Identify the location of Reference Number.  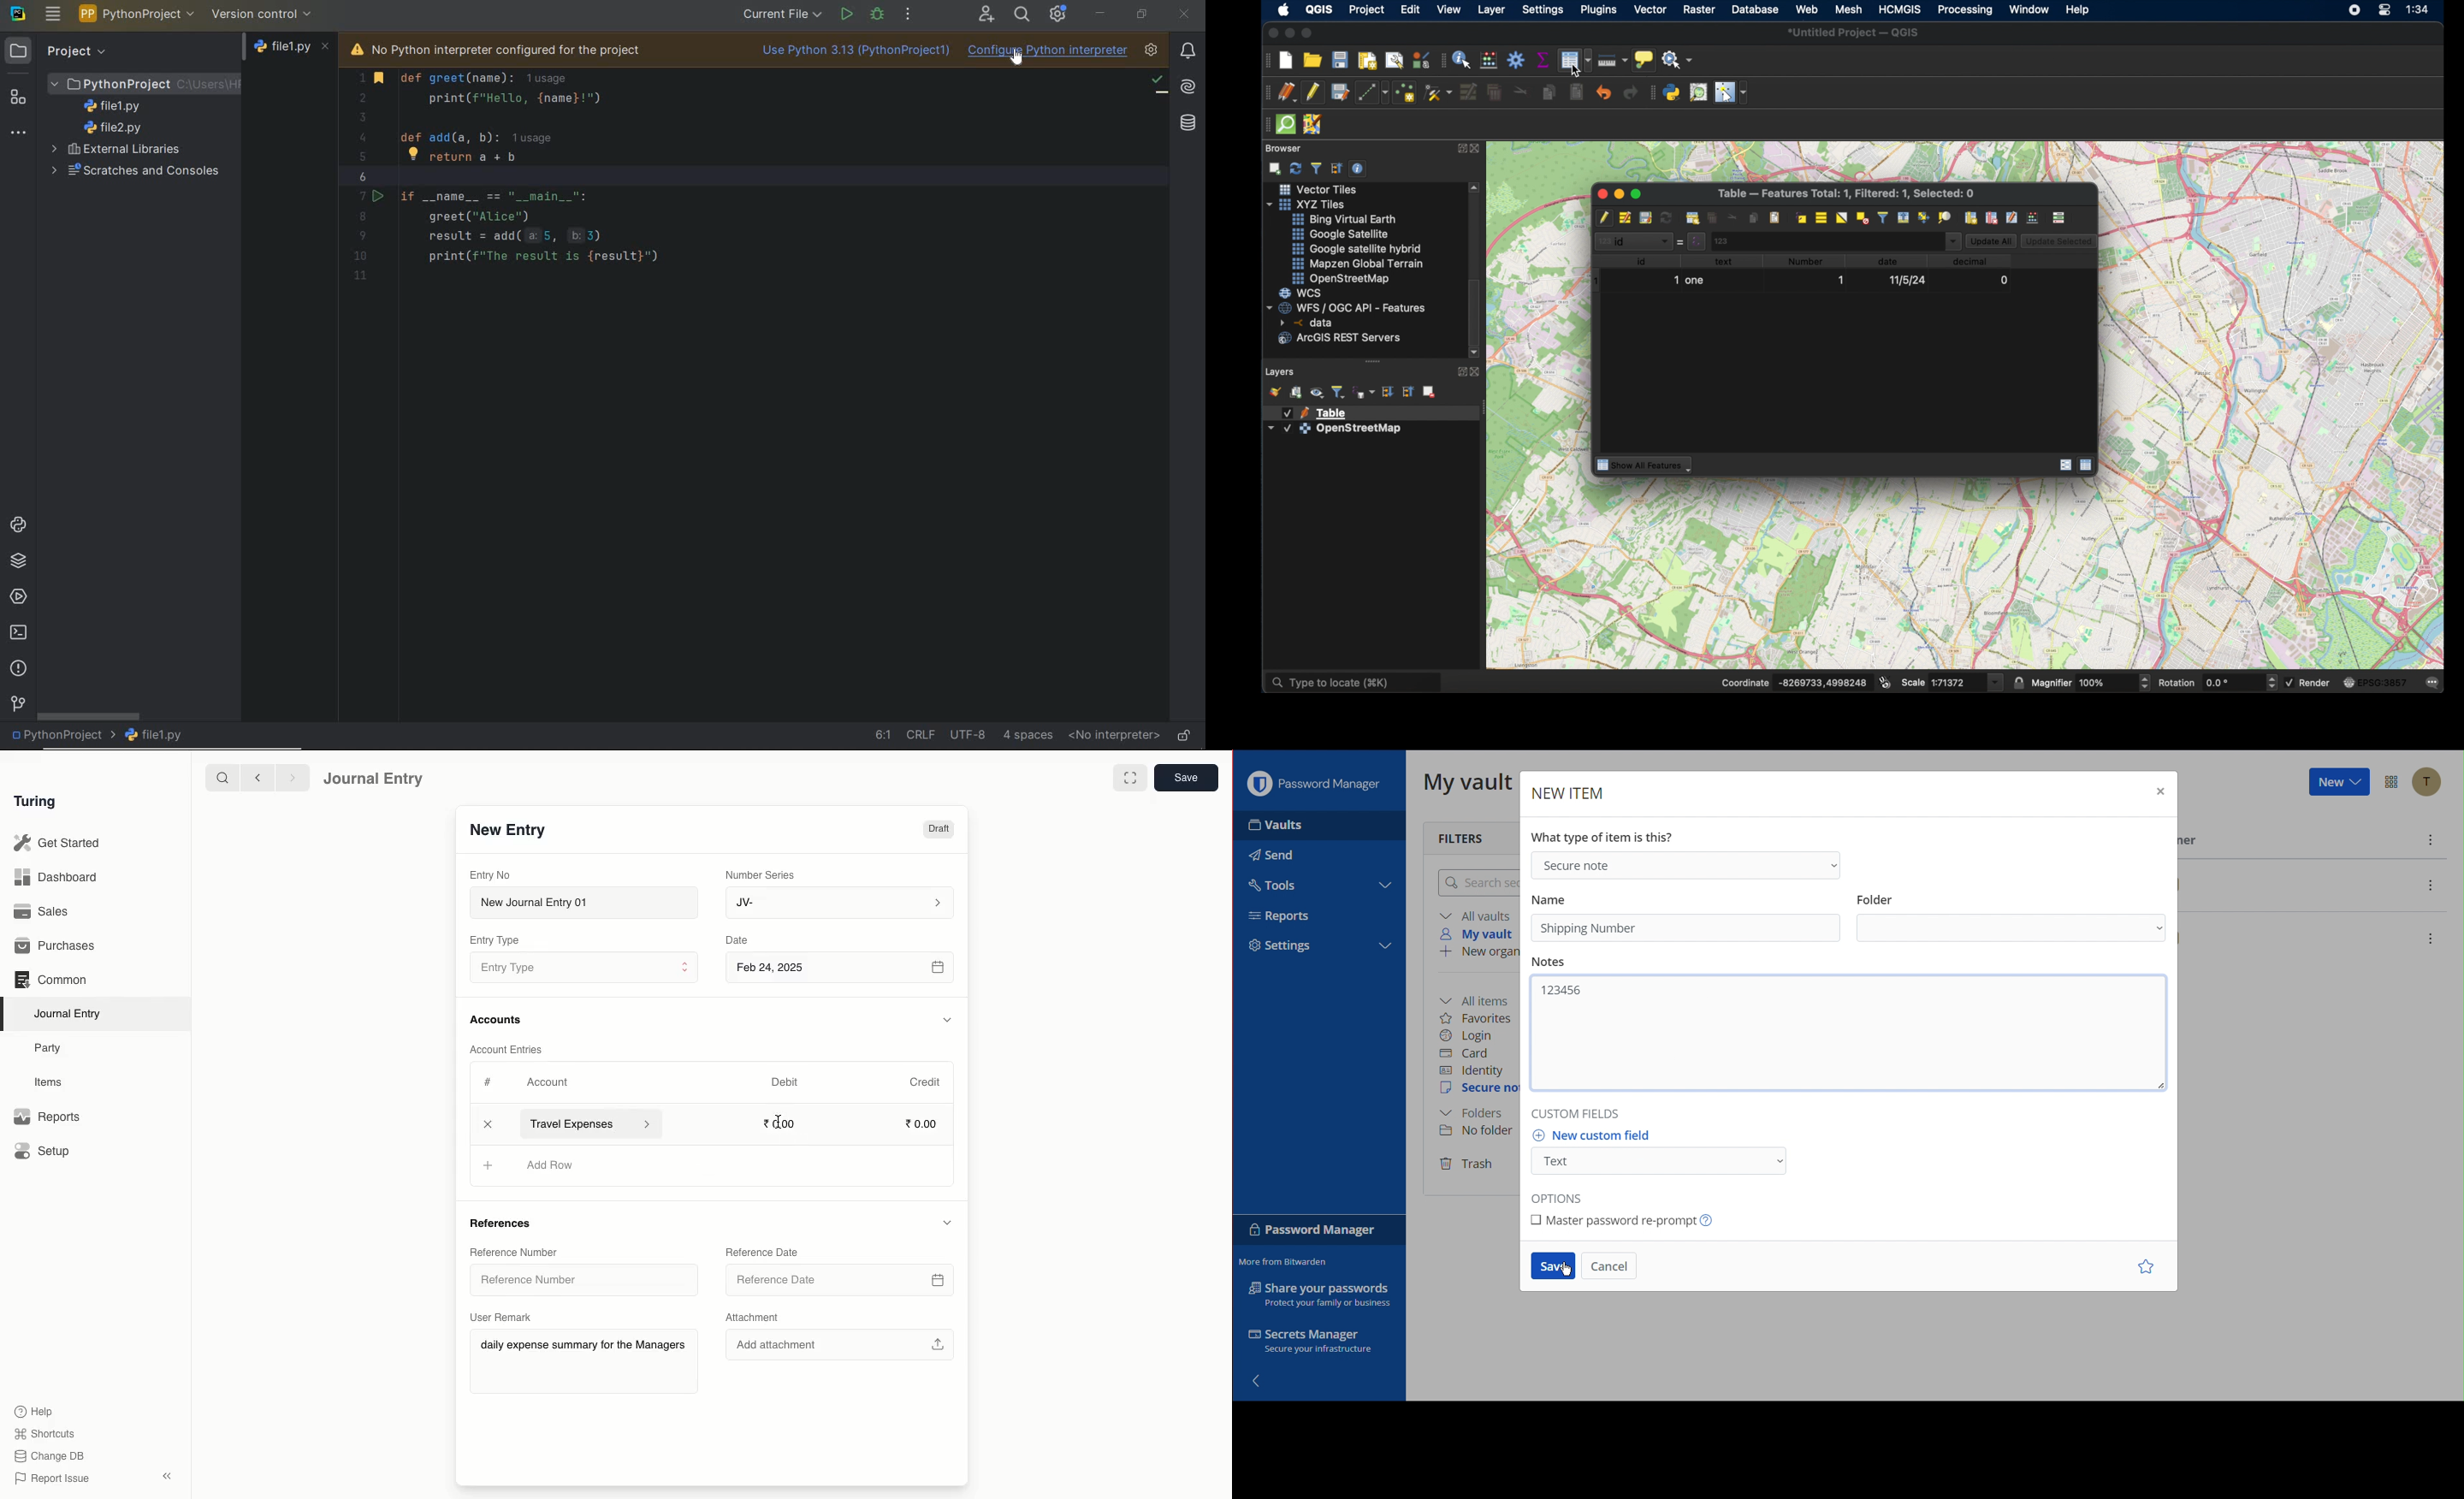
(518, 1252).